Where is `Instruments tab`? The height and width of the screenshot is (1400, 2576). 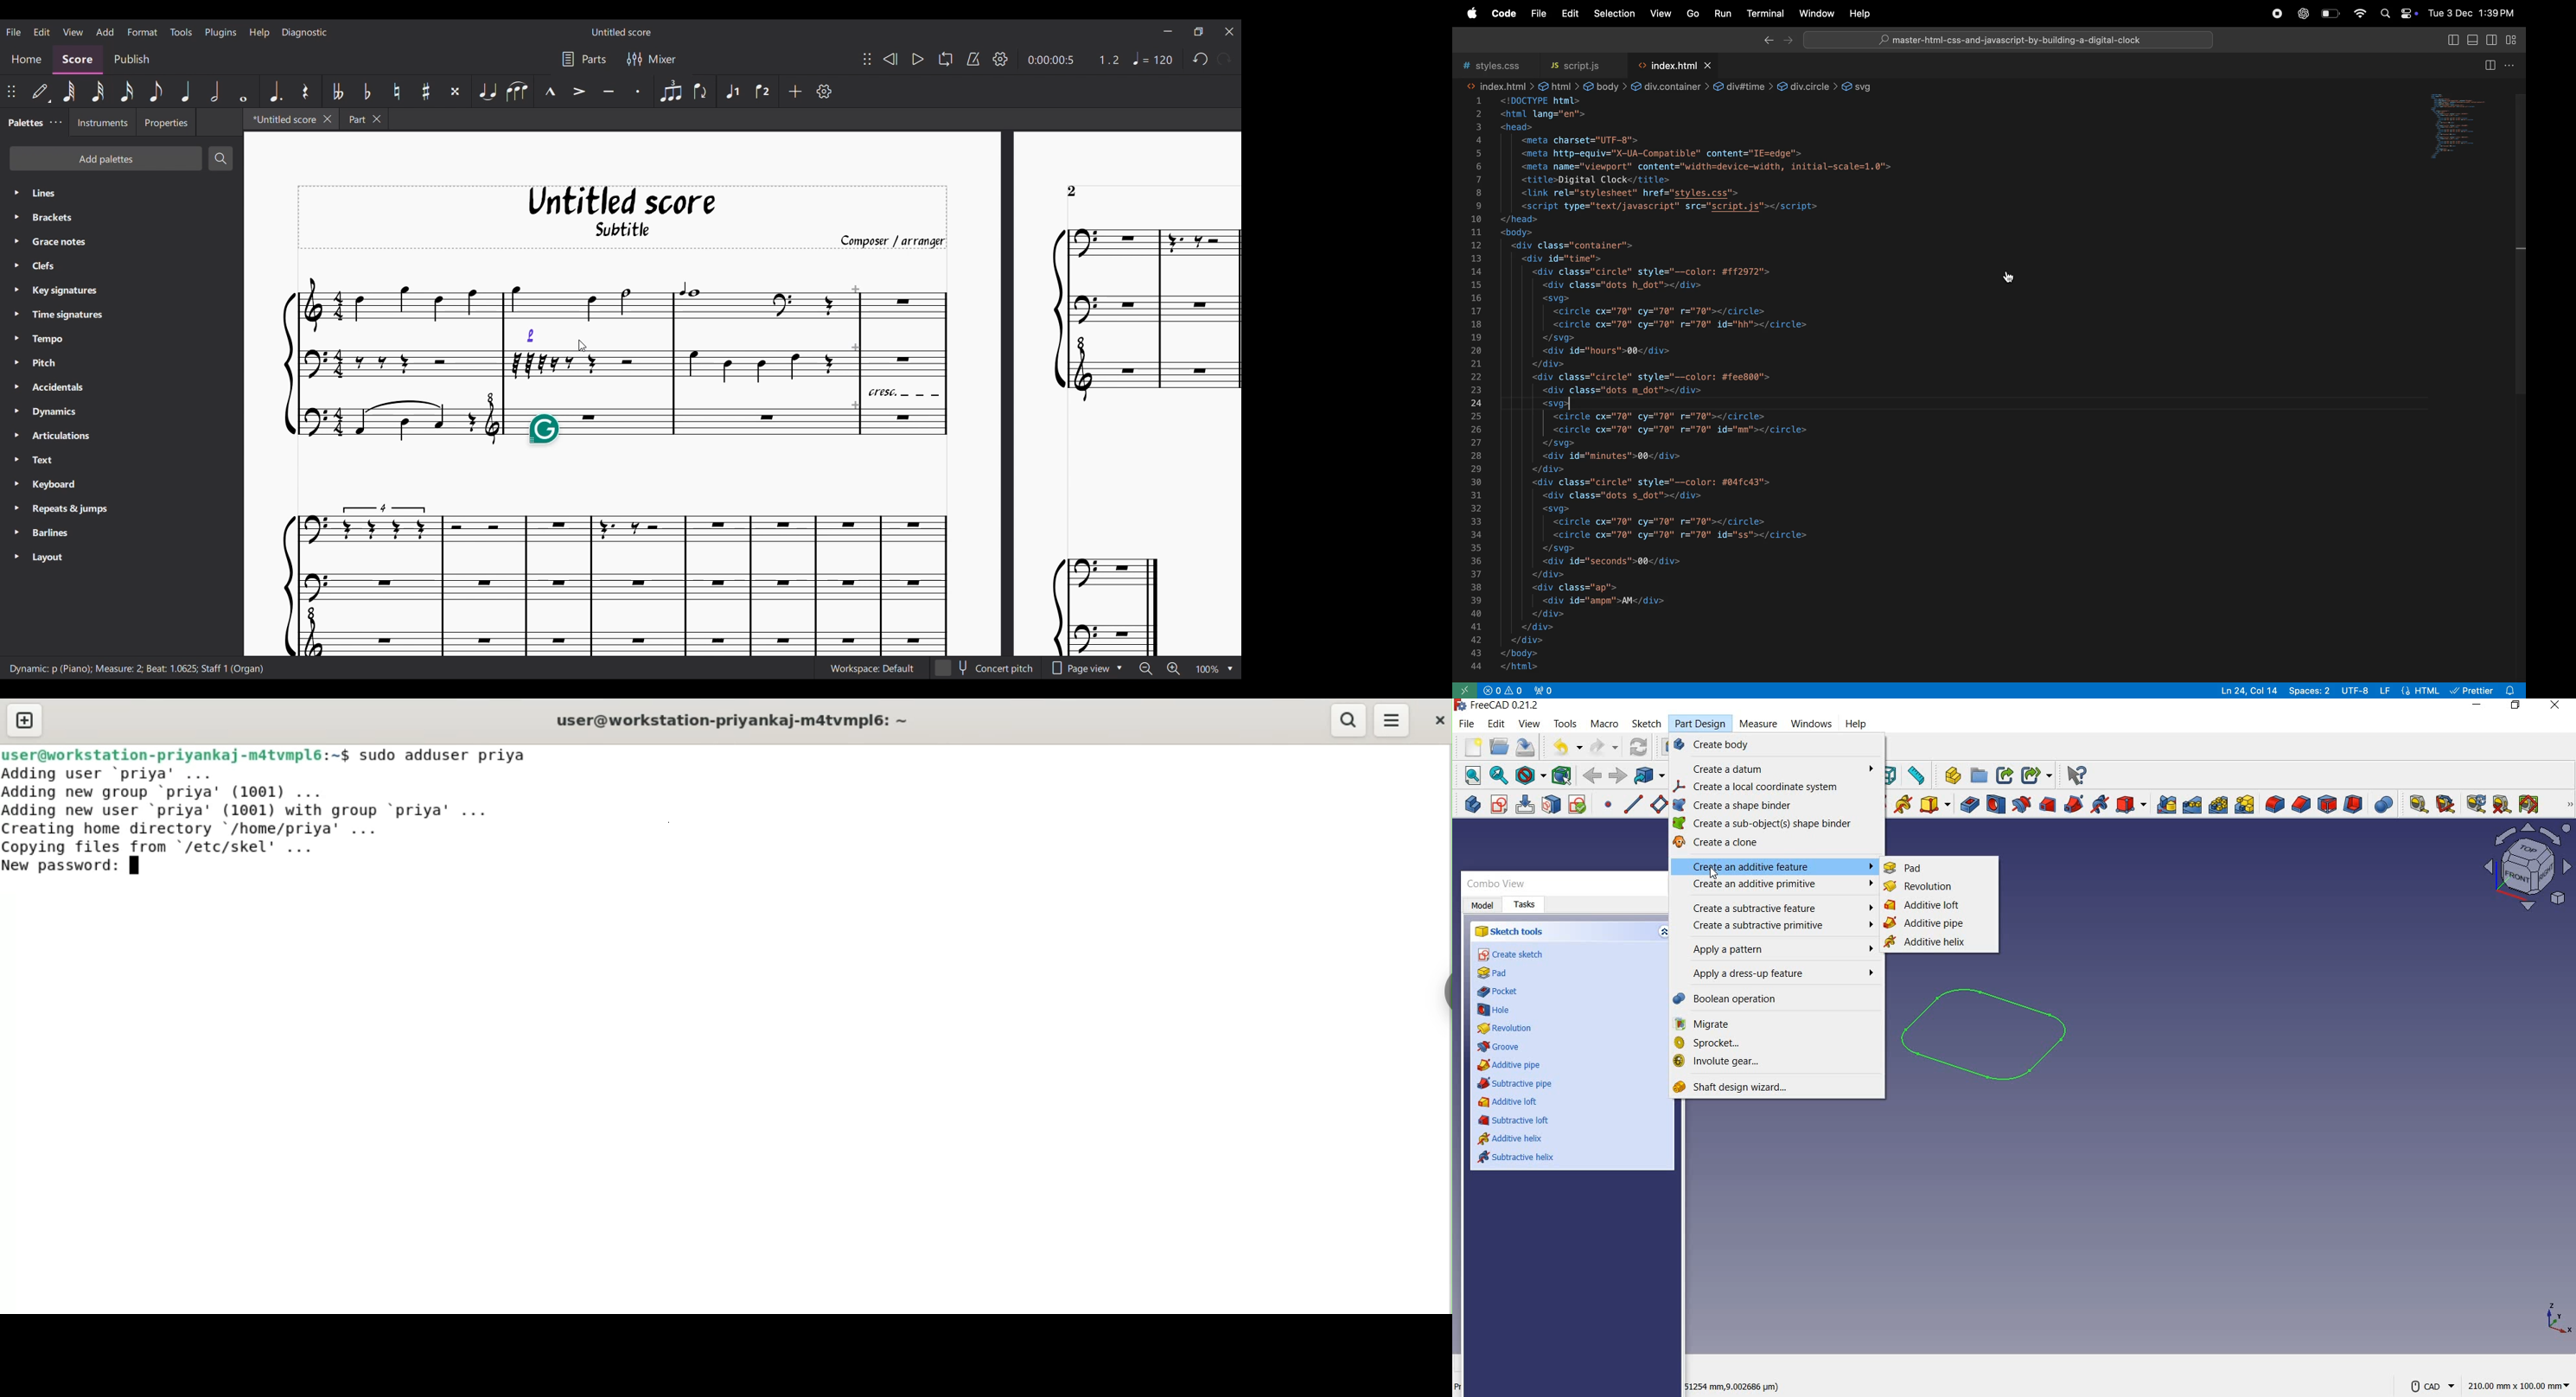 Instruments tab is located at coordinates (103, 122).